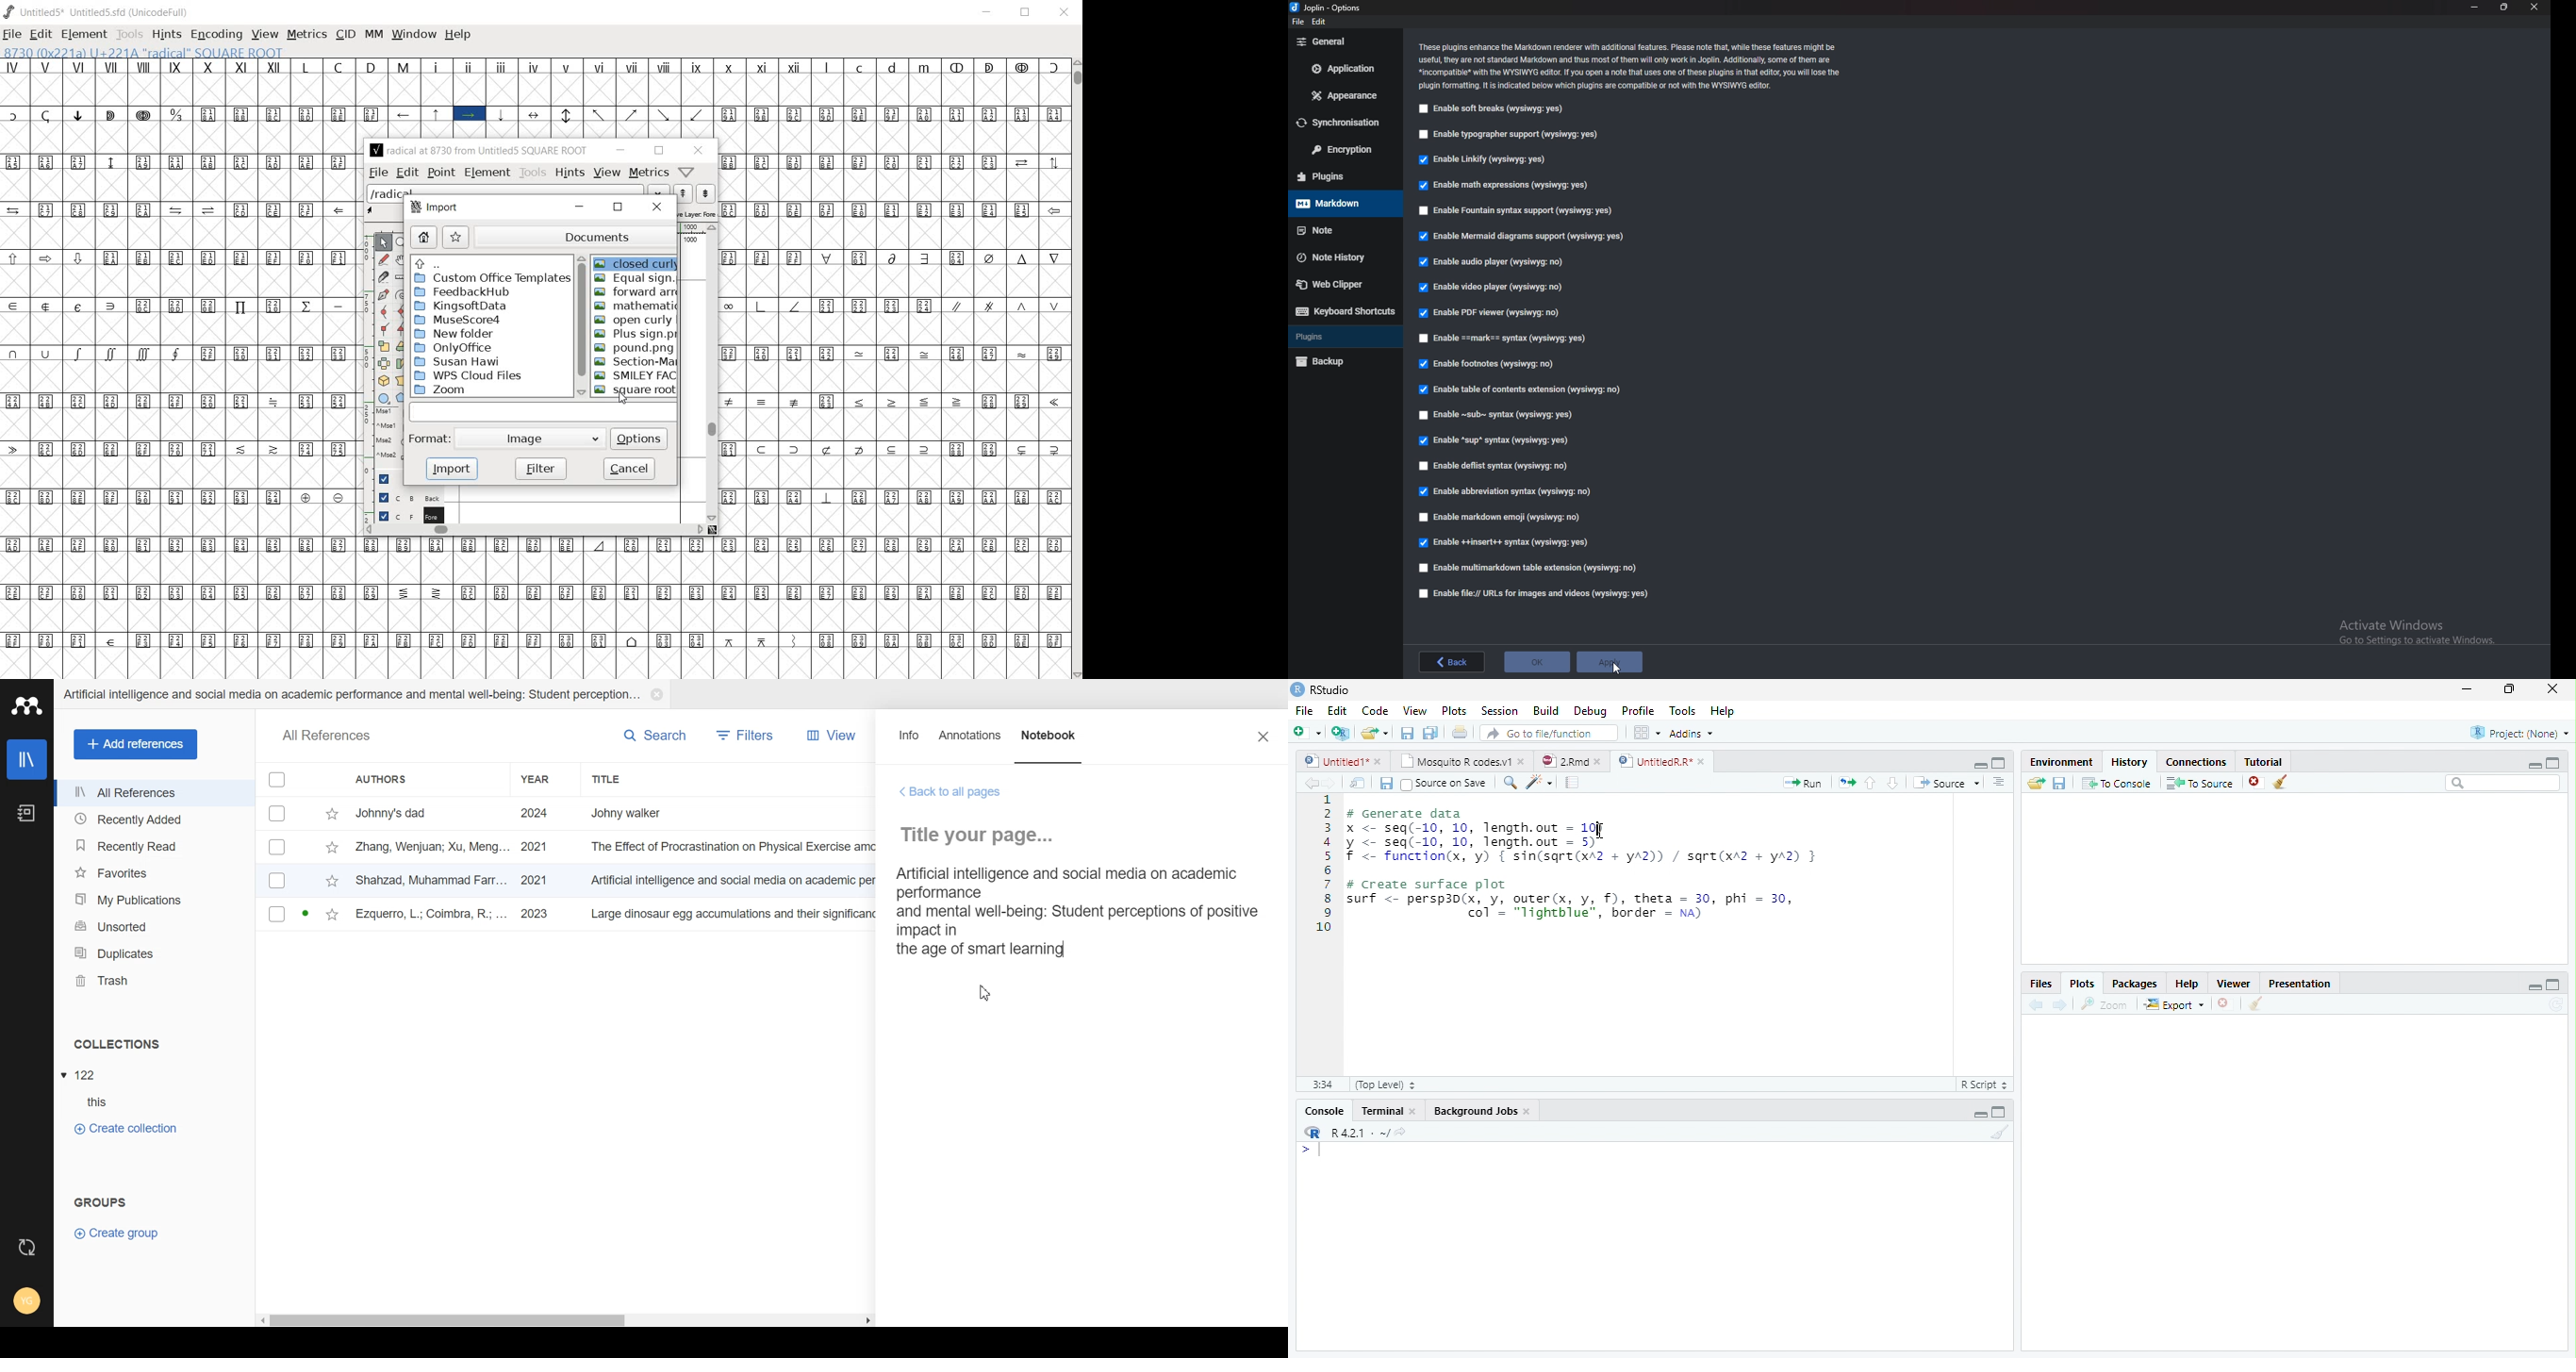 This screenshot has width=2576, height=1372. What do you see at coordinates (2174, 1004) in the screenshot?
I see `Export` at bounding box center [2174, 1004].